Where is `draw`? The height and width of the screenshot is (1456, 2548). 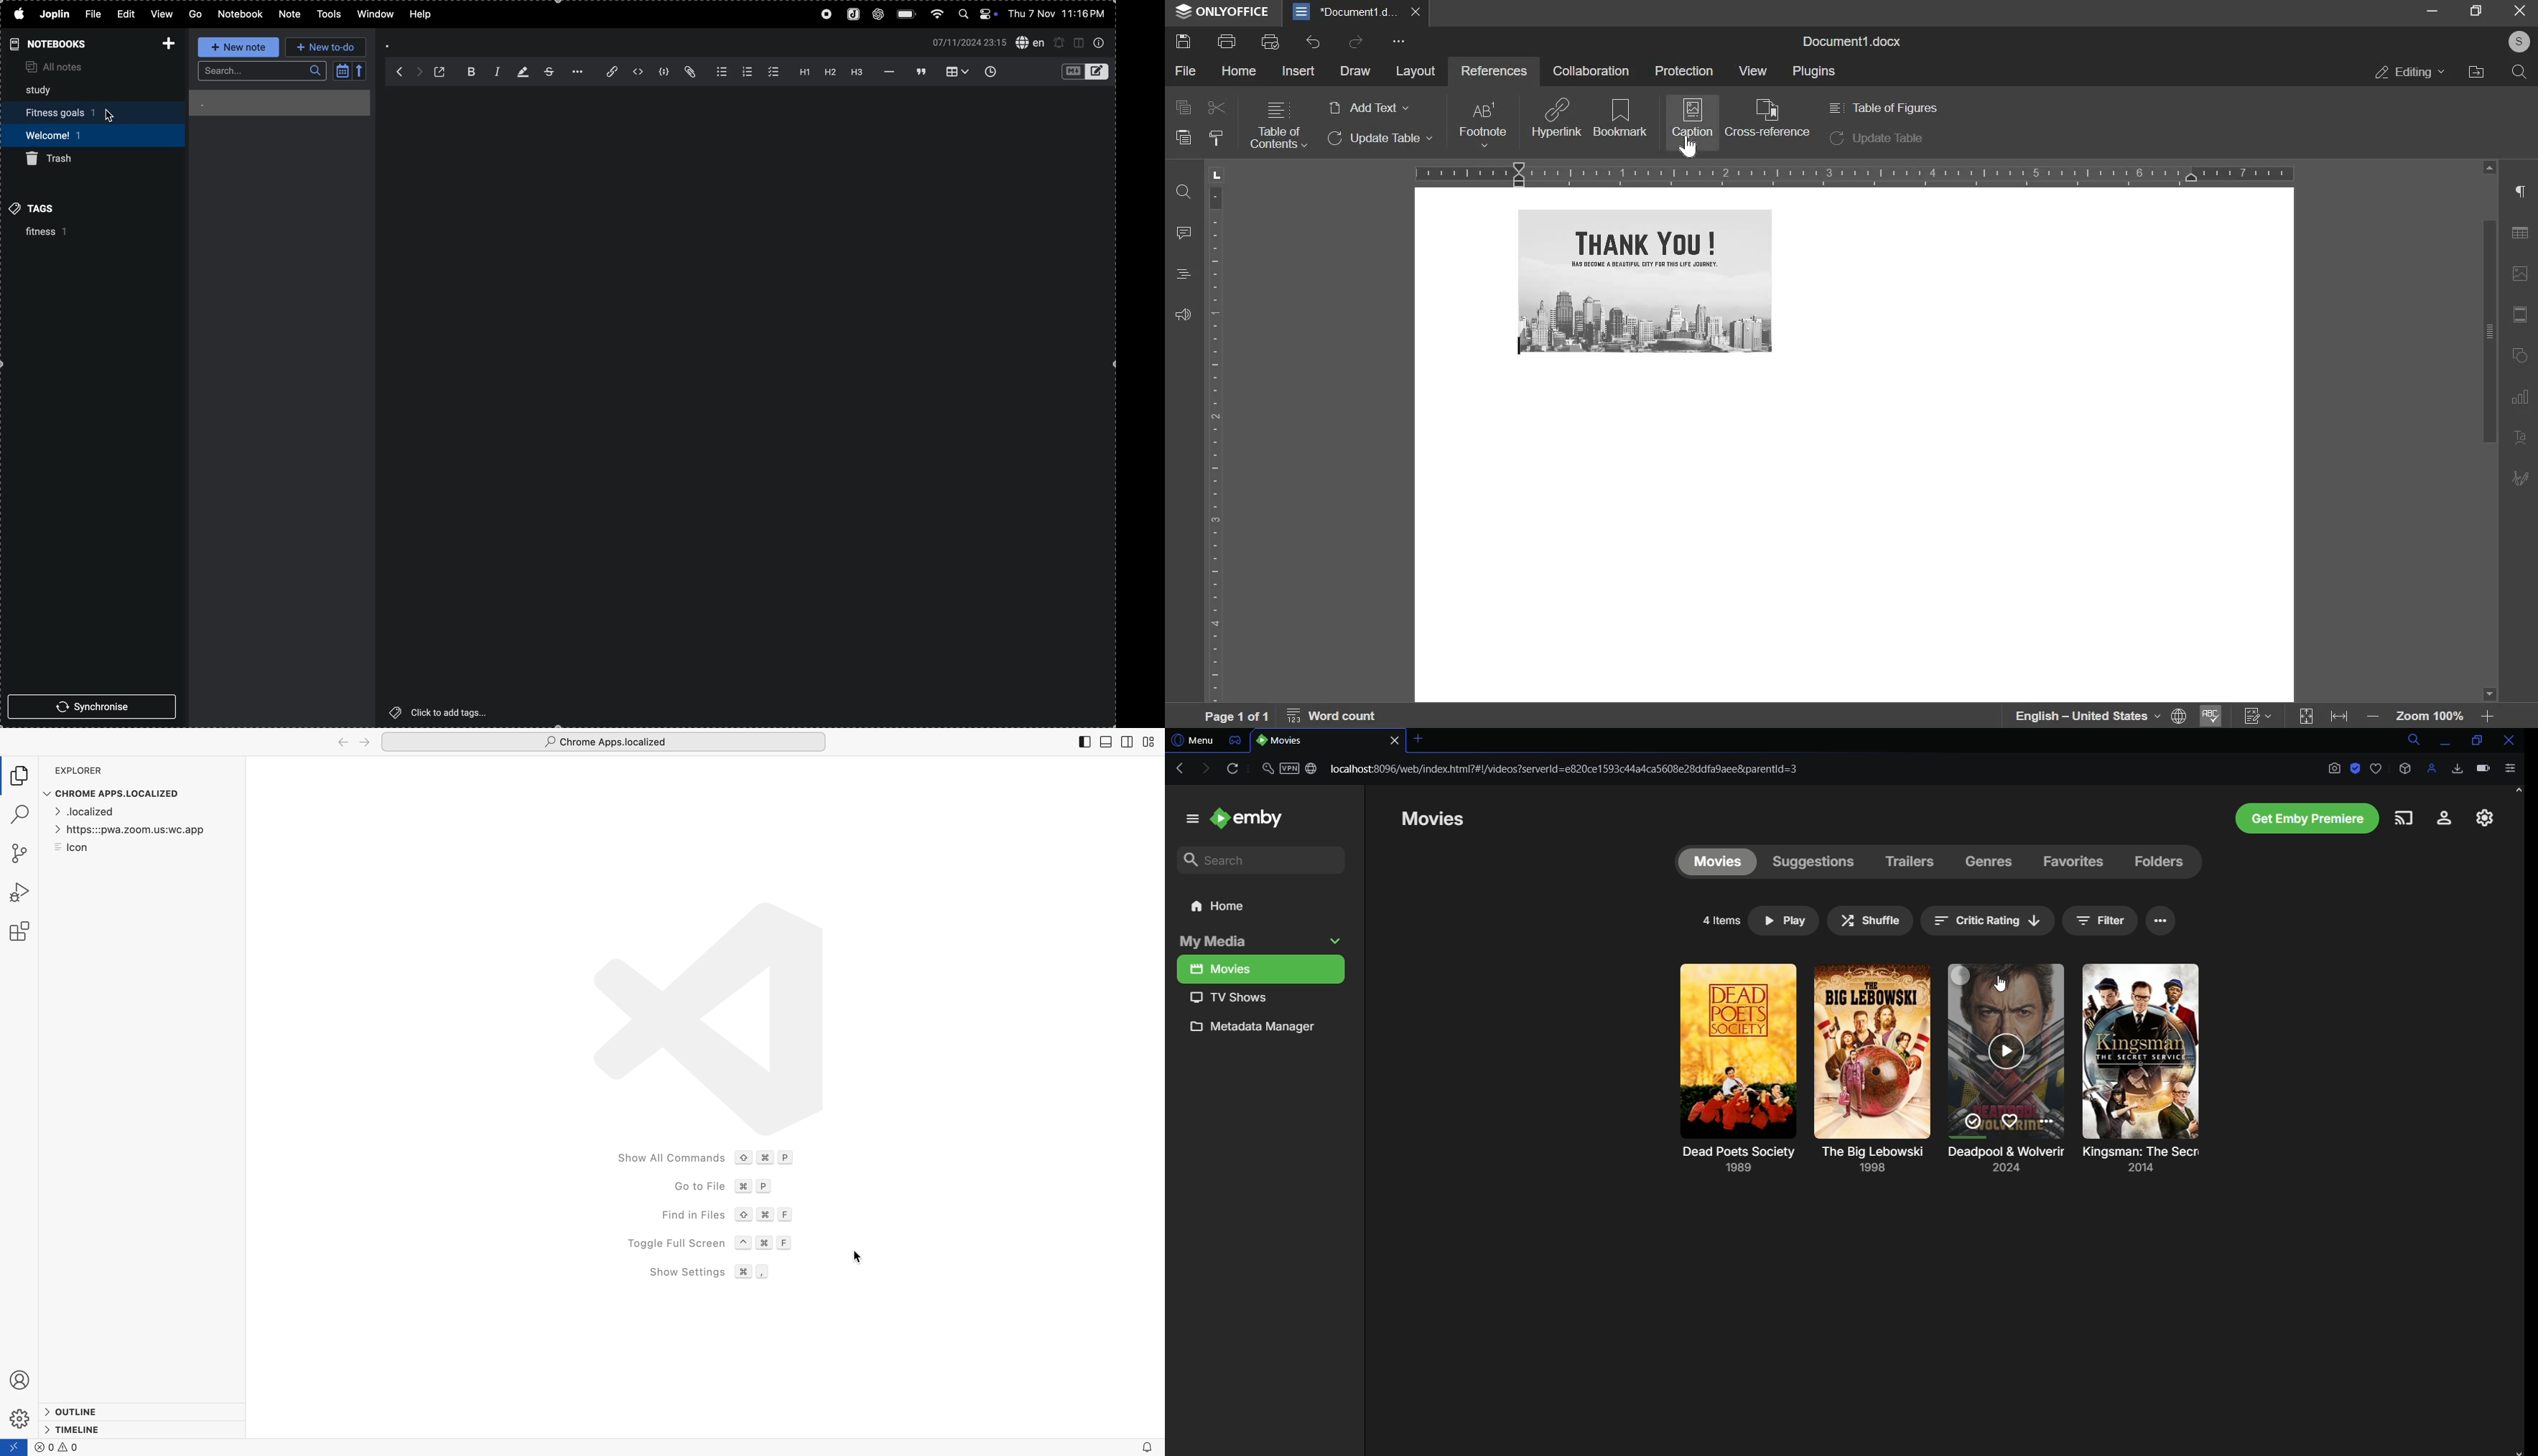 draw is located at coordinates (1354, 71).